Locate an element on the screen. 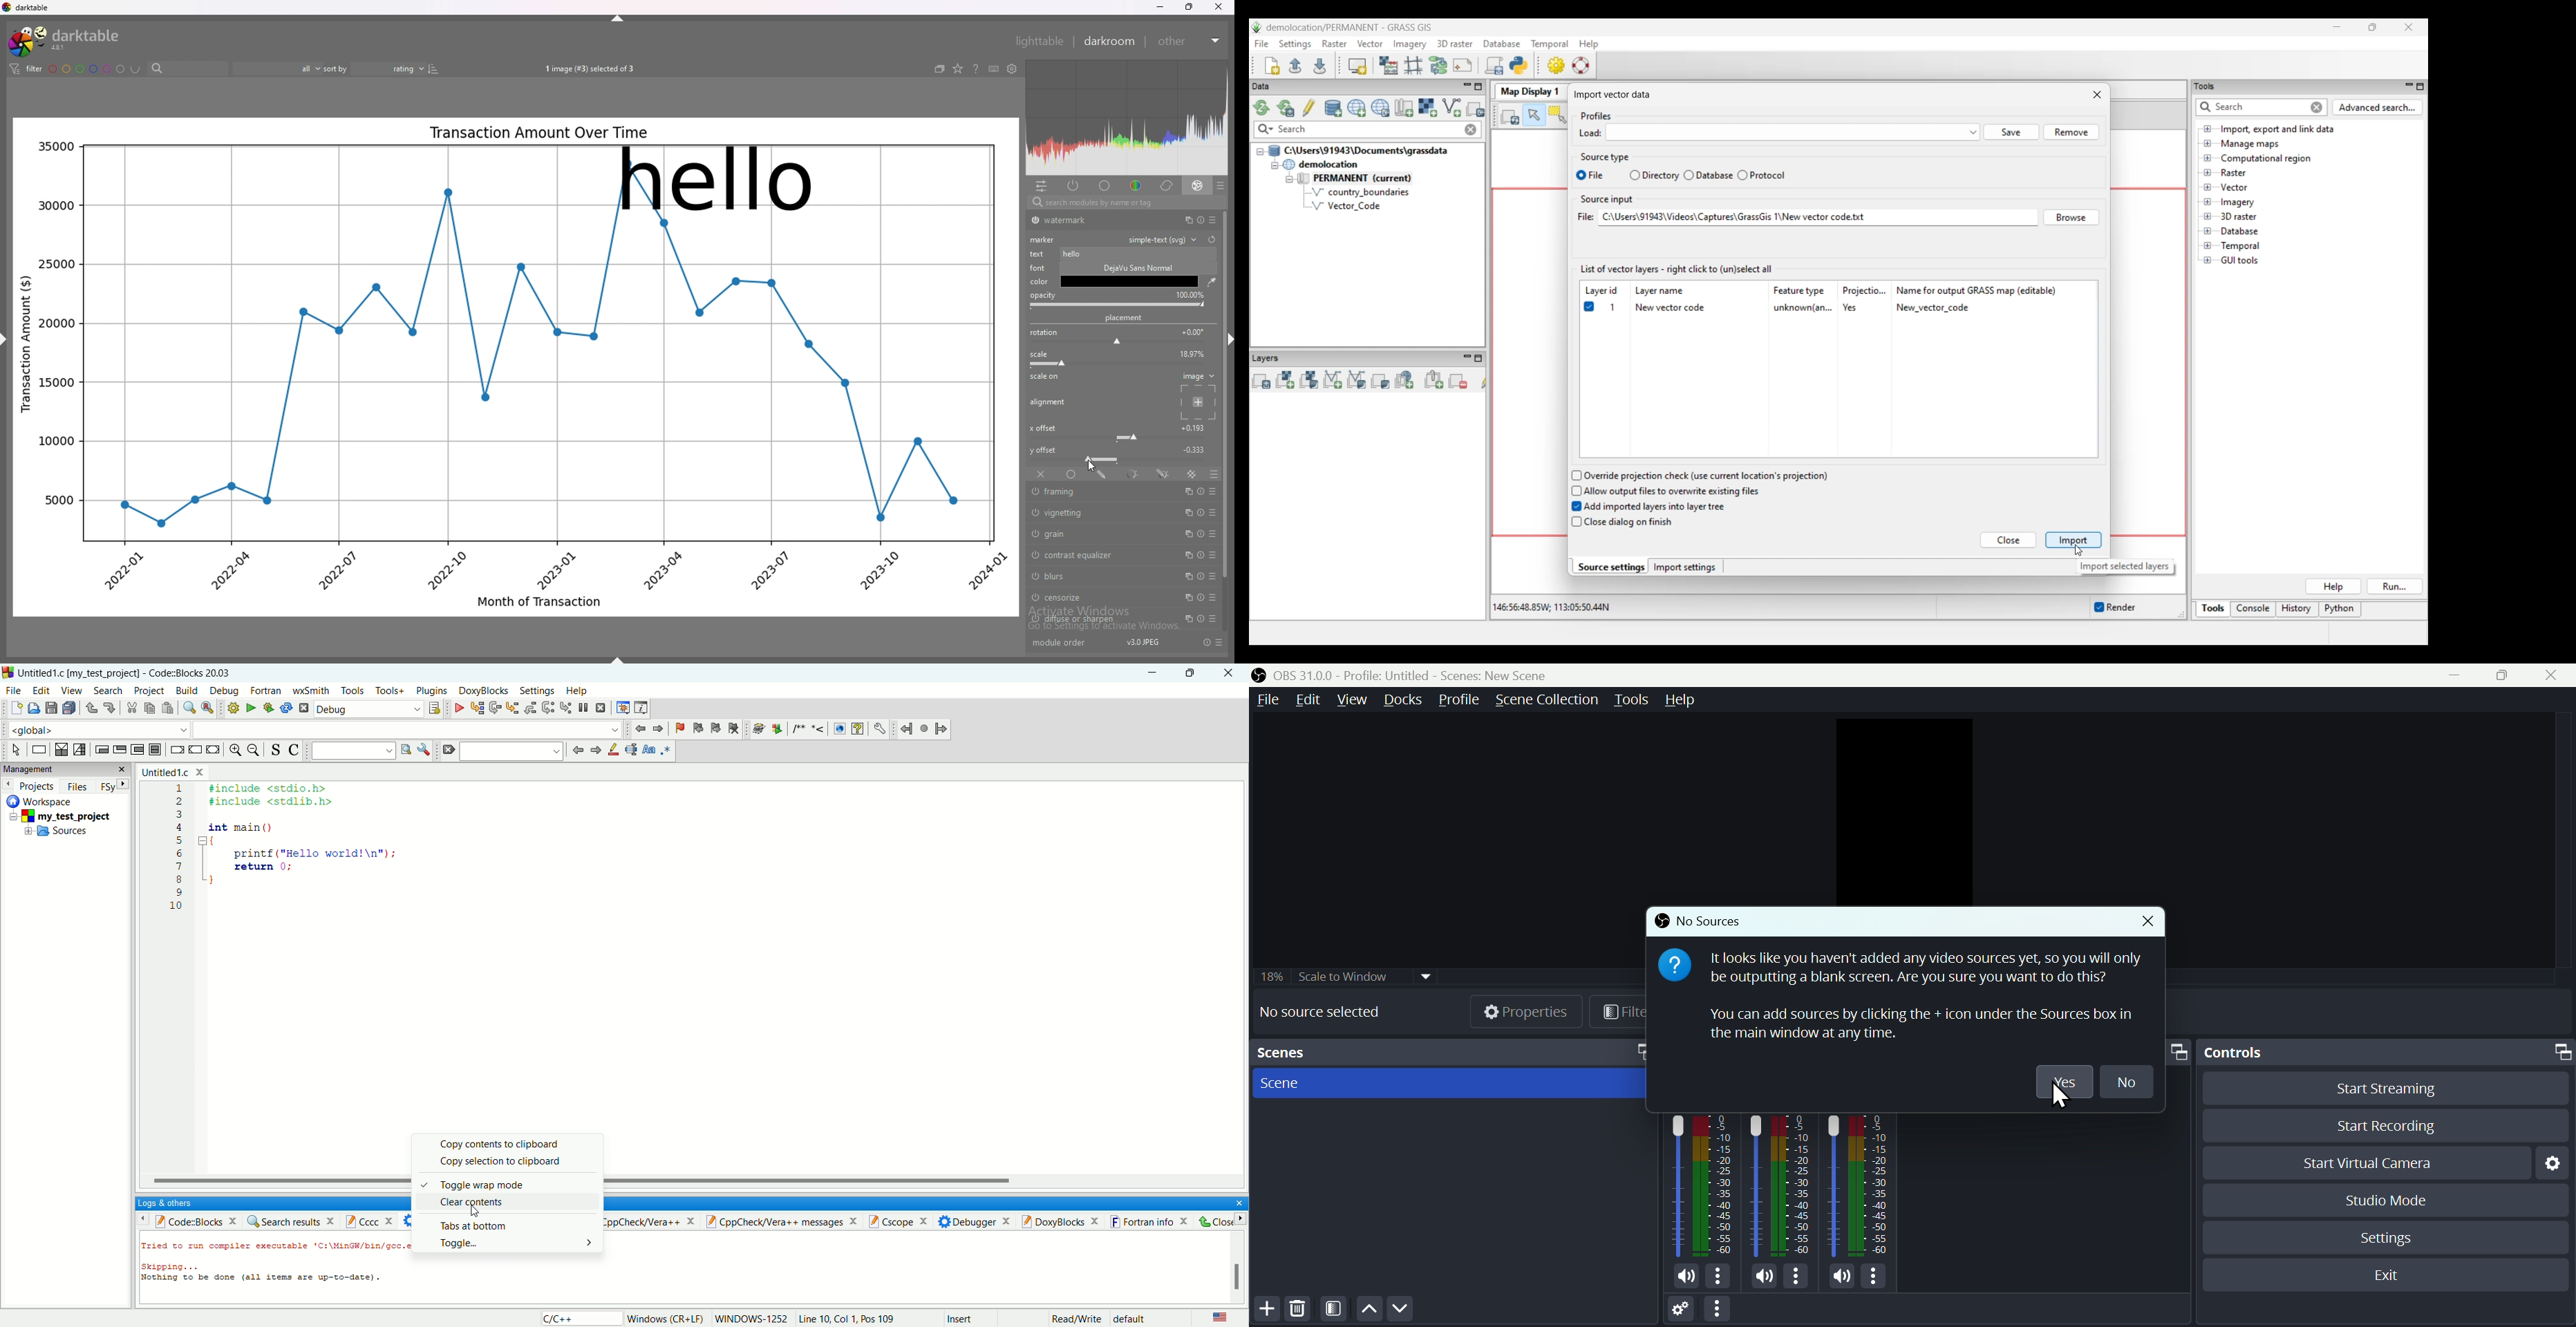 The image size is (2576, 1344). Maximise is located at coordinates (2499, 677).